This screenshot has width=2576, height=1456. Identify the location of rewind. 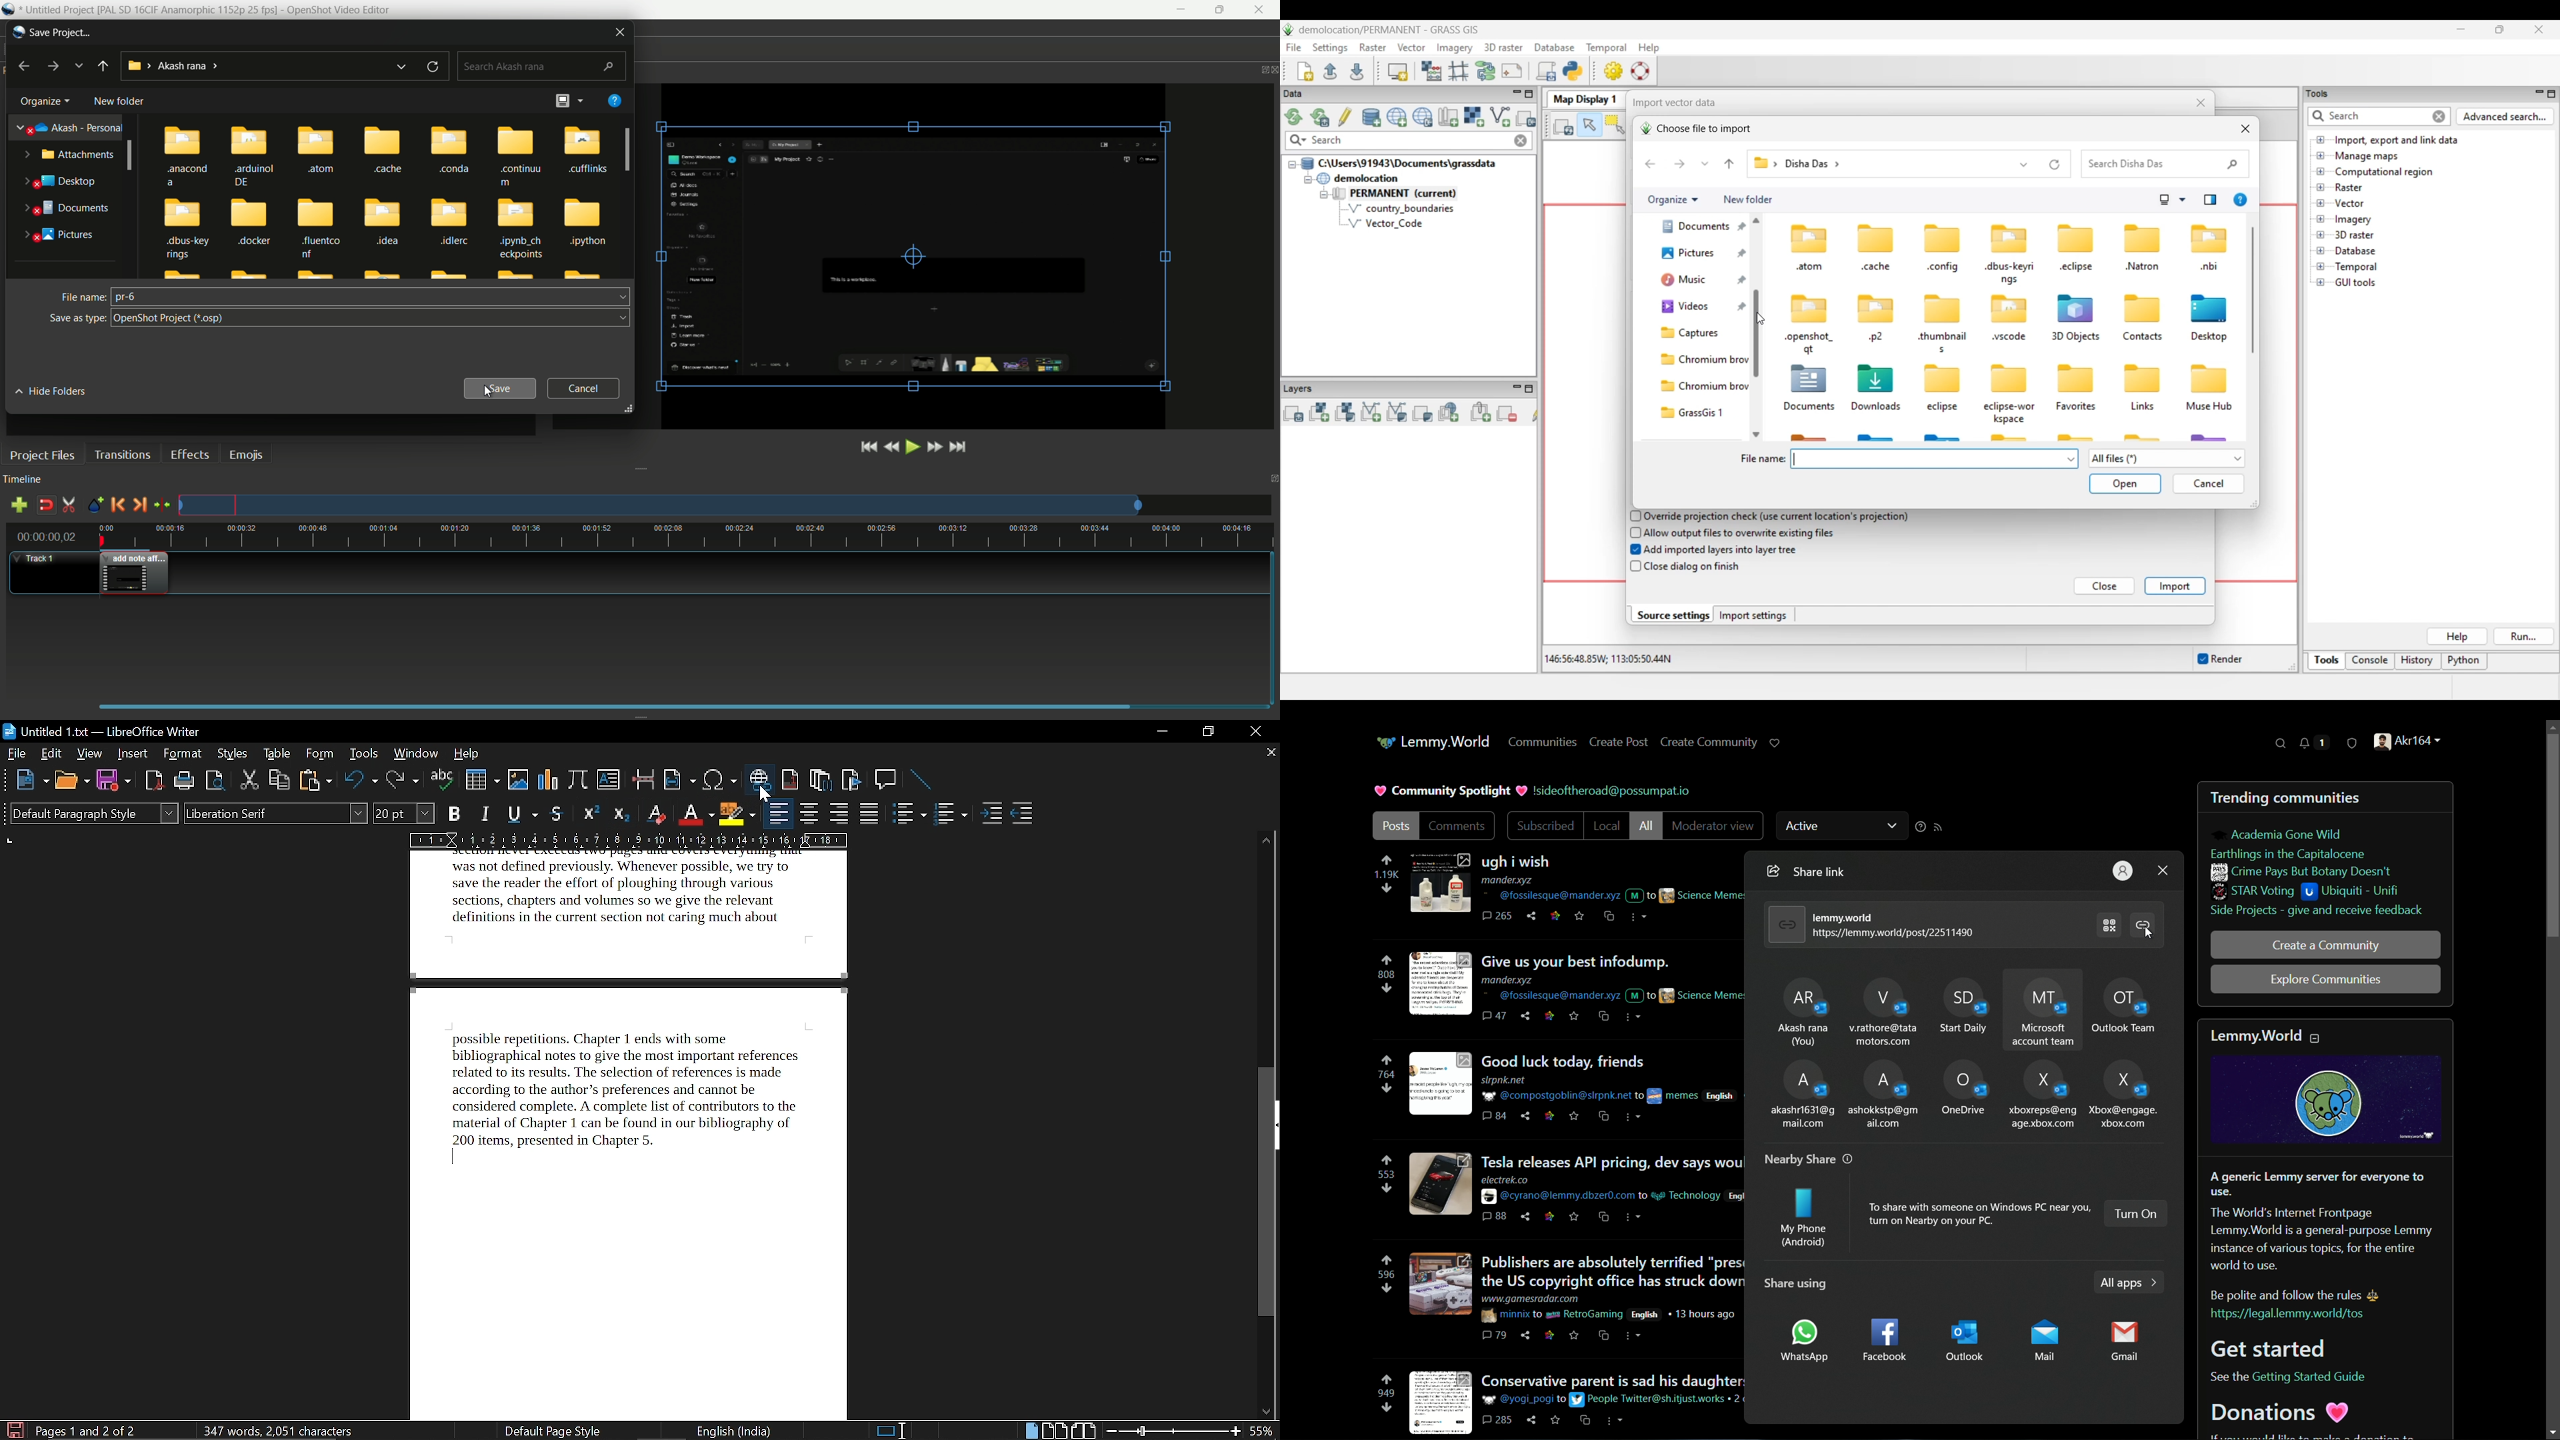
(893, 447).